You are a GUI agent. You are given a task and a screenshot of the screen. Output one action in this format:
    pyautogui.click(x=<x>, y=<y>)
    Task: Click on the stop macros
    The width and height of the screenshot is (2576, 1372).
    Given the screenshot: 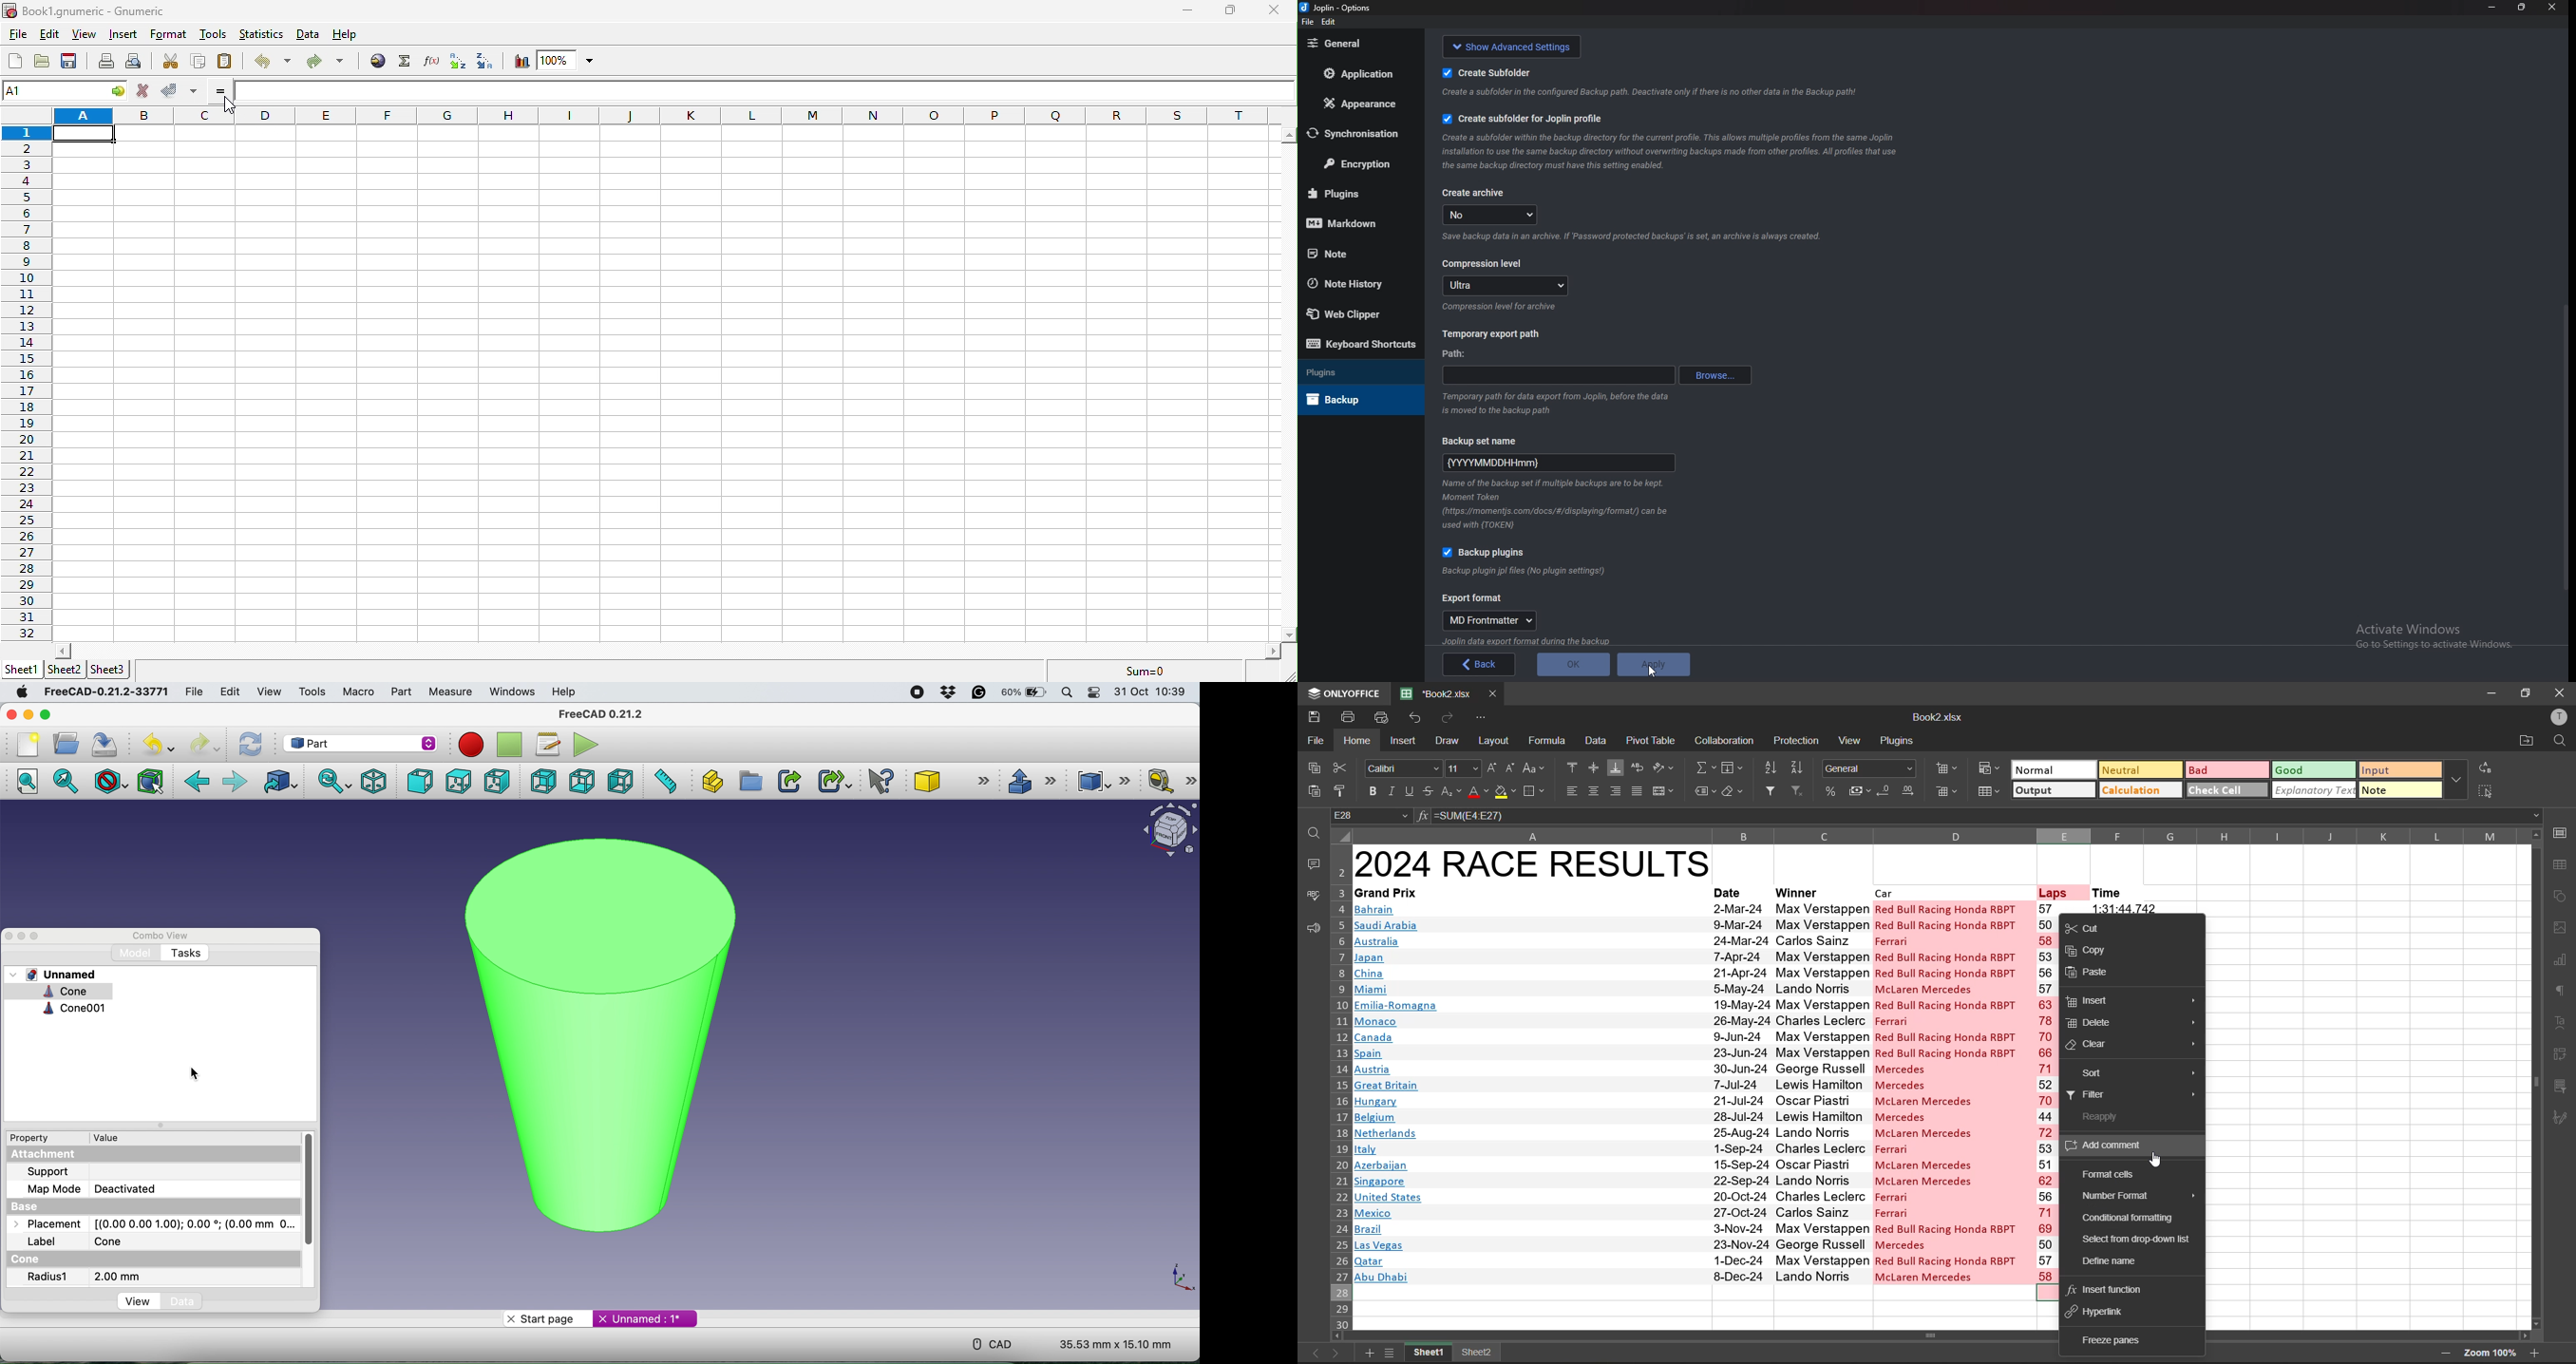 What is the action you would take?
    pyautogui.click(x=468, y=745)
    